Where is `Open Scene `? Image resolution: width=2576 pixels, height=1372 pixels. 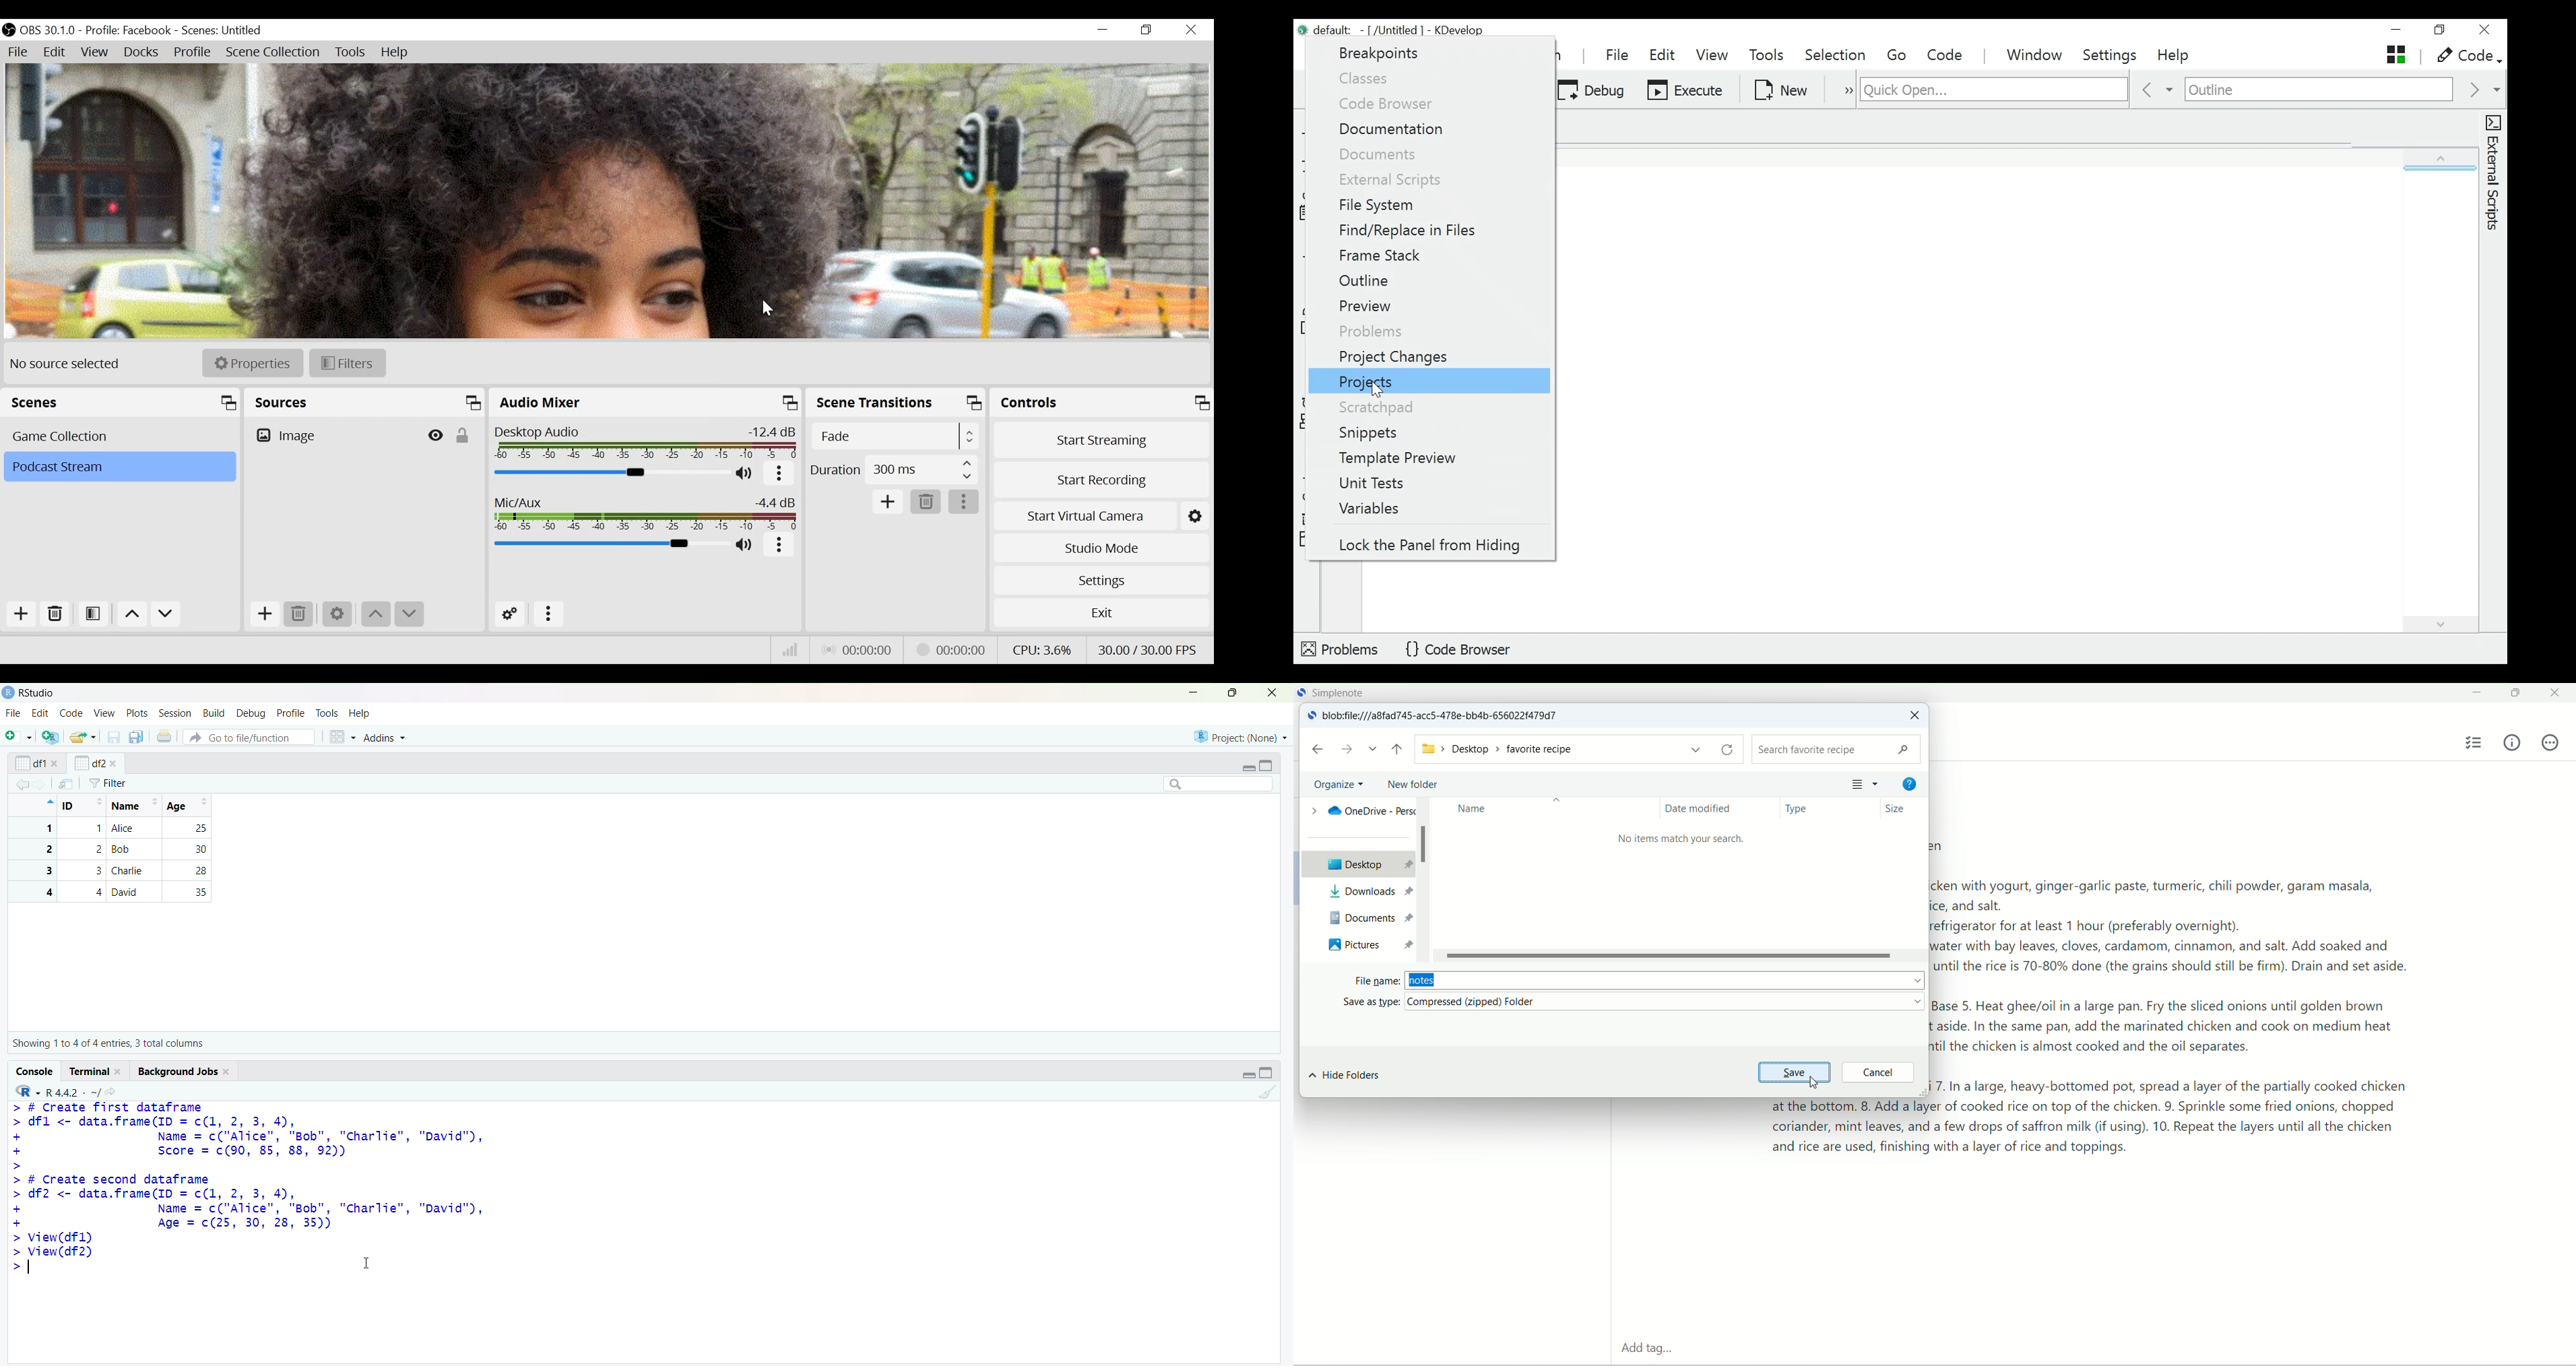 Open Scene  is located at coordinates (92, 615).